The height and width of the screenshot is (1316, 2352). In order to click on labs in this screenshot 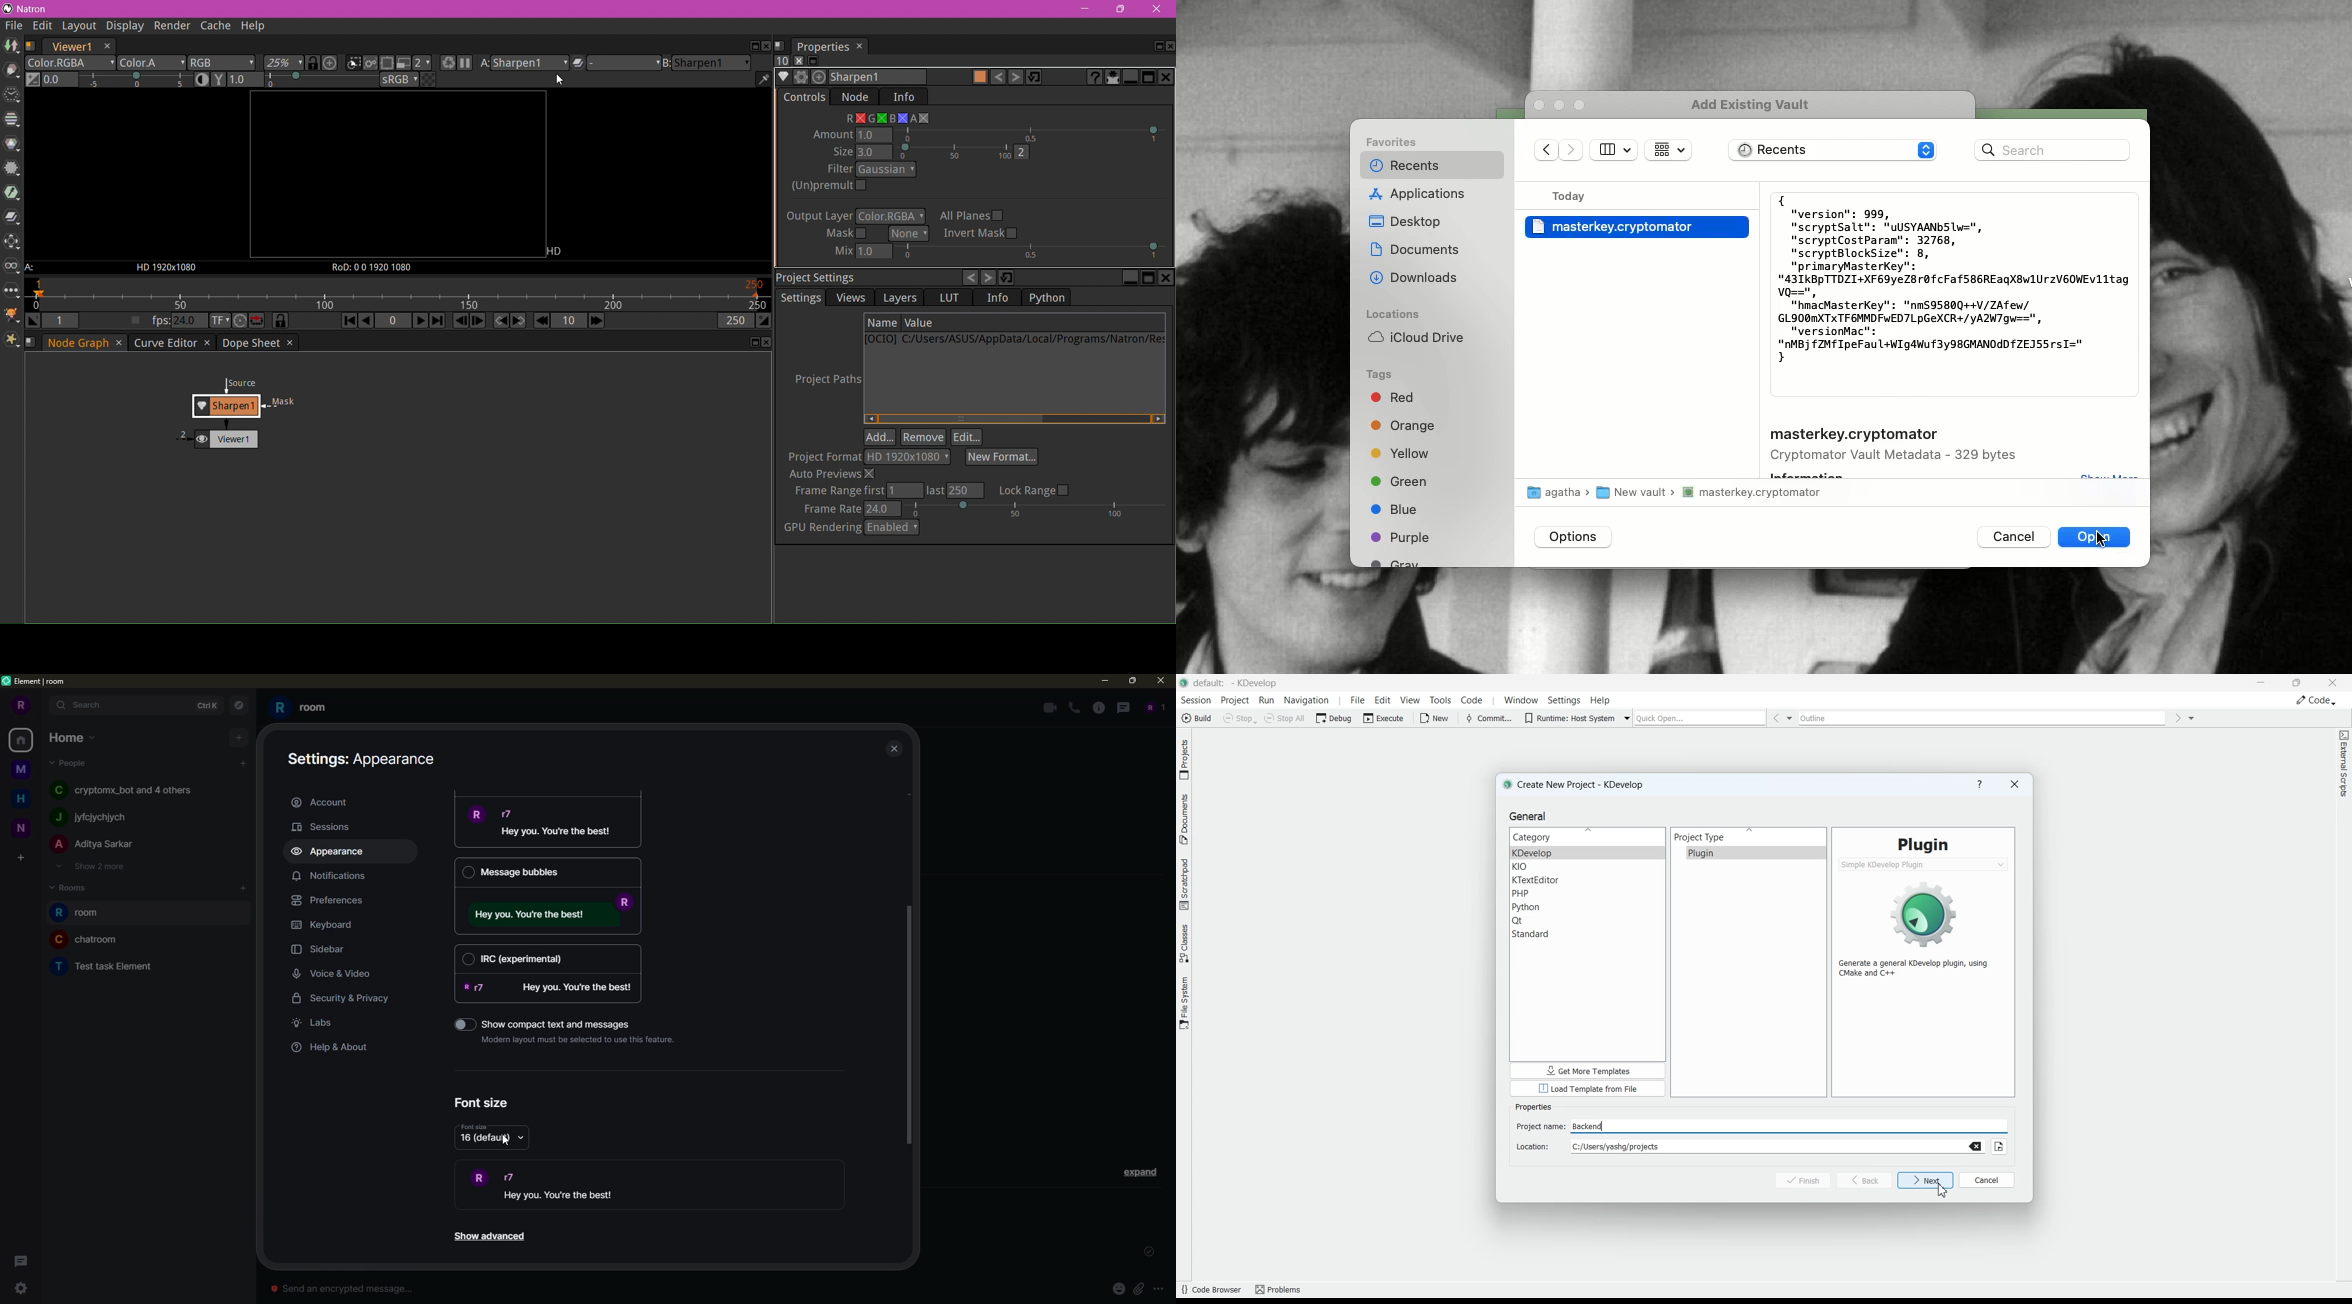, I will do `click(316, 1023)`.